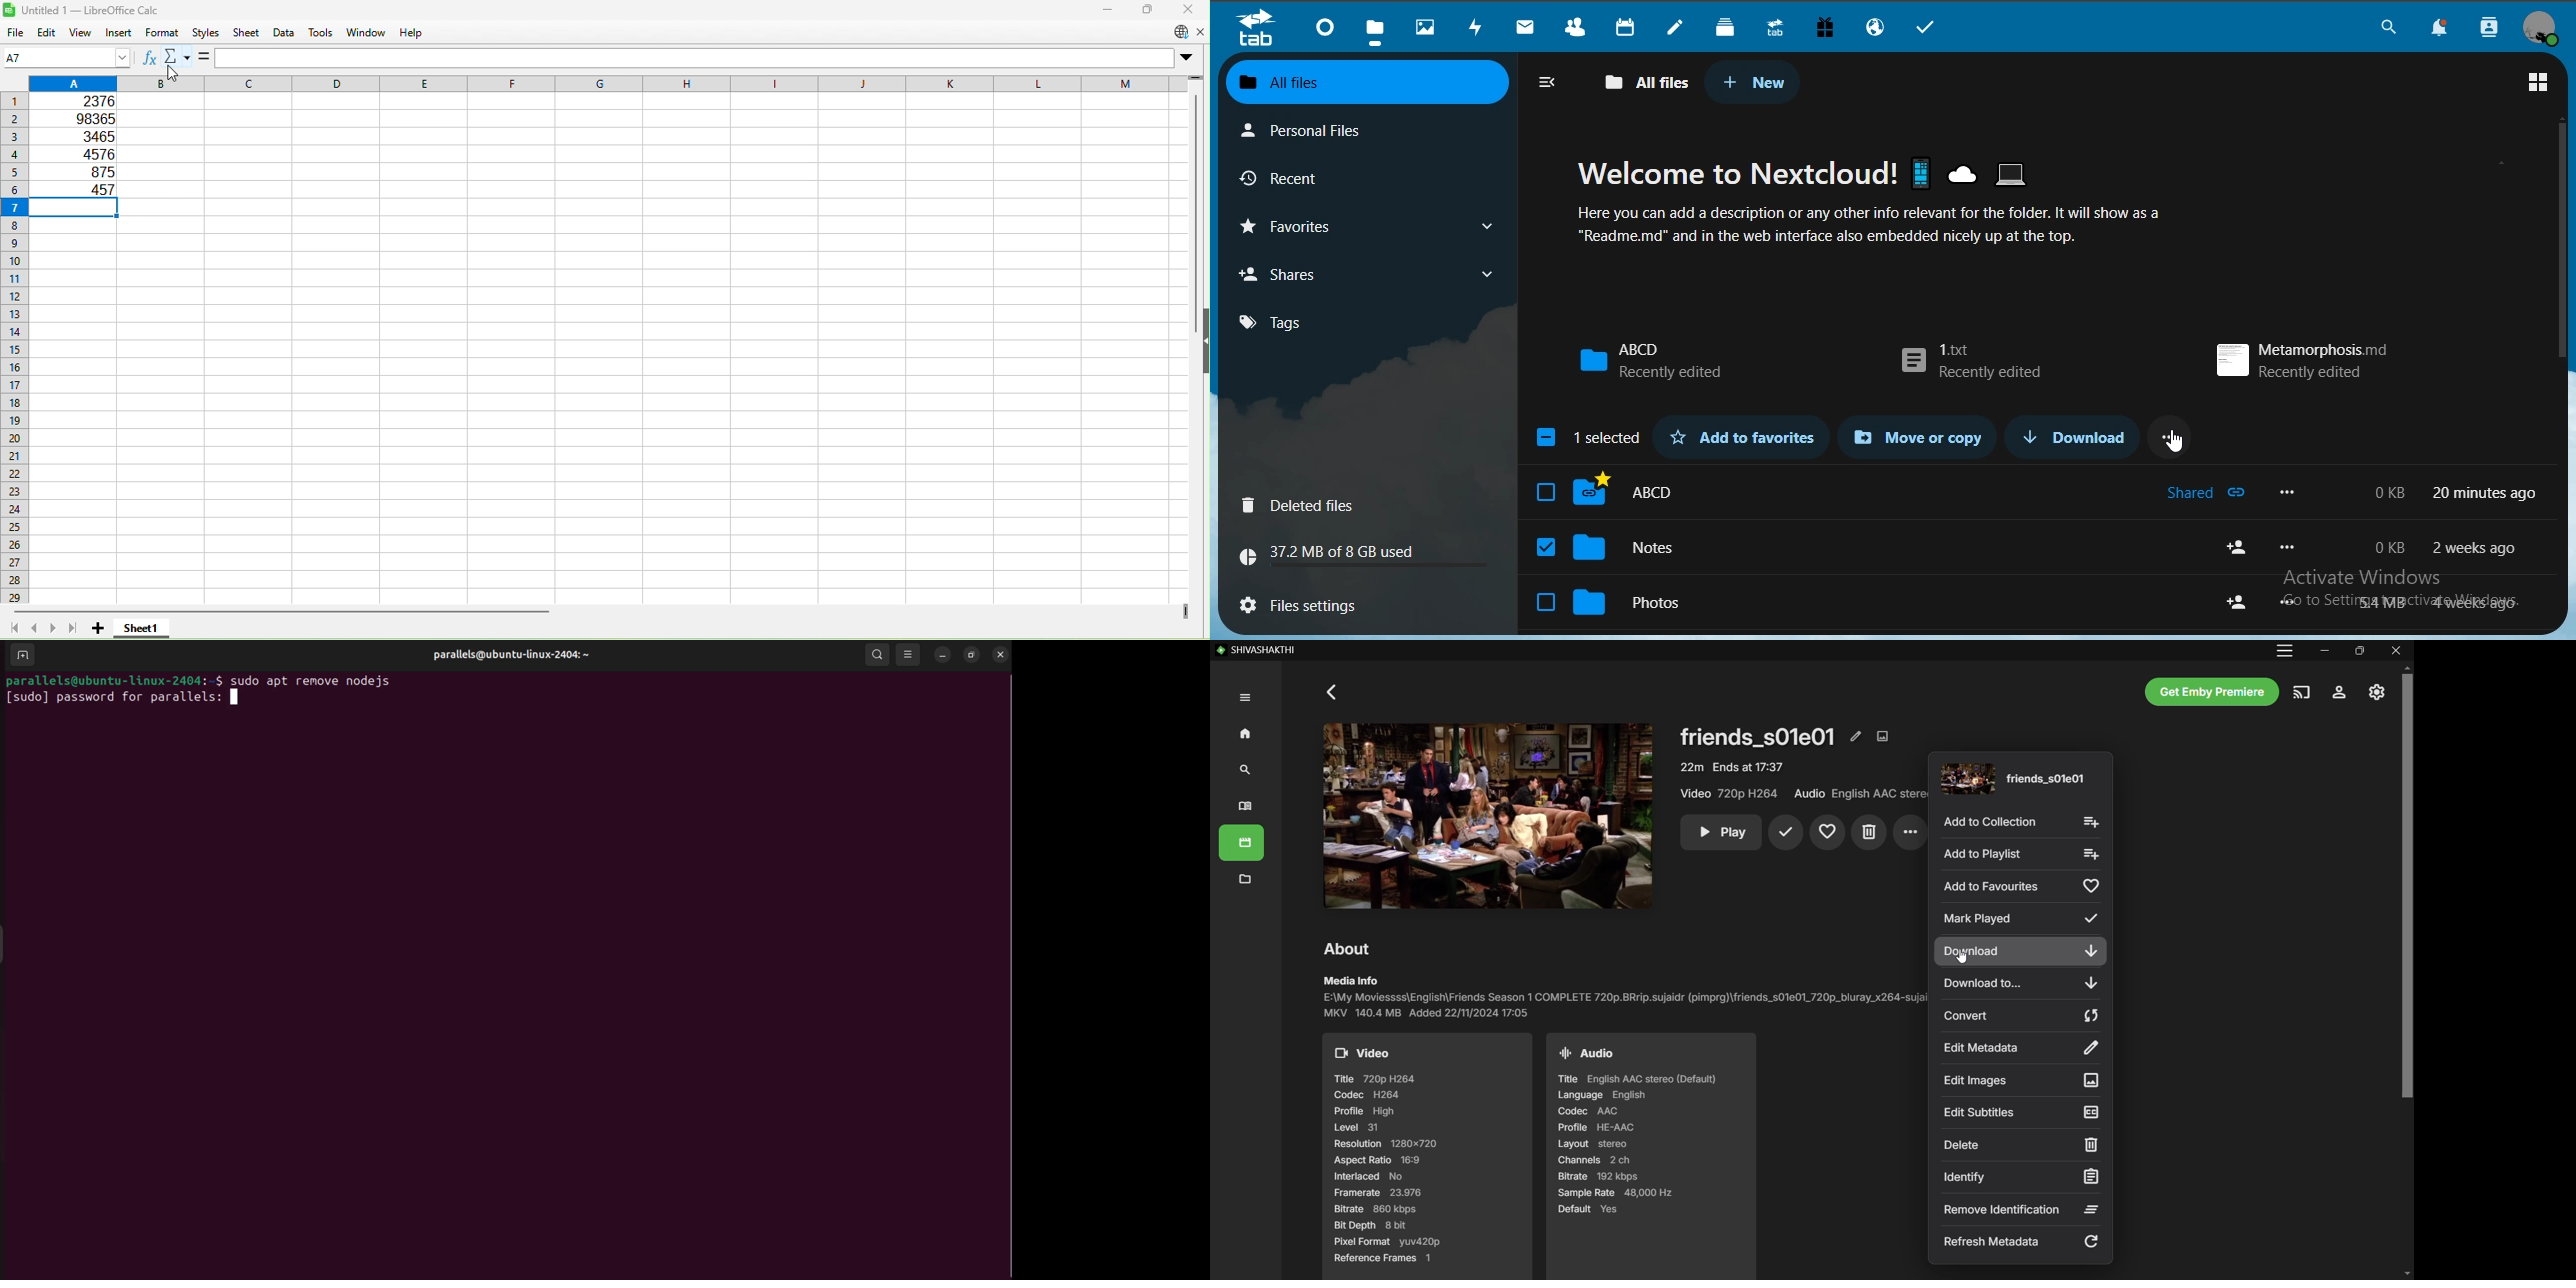 The height and width of the screenshot is (1288, 2576). I want to click on metamorphosis.md recently edited, so click(2303, 357).